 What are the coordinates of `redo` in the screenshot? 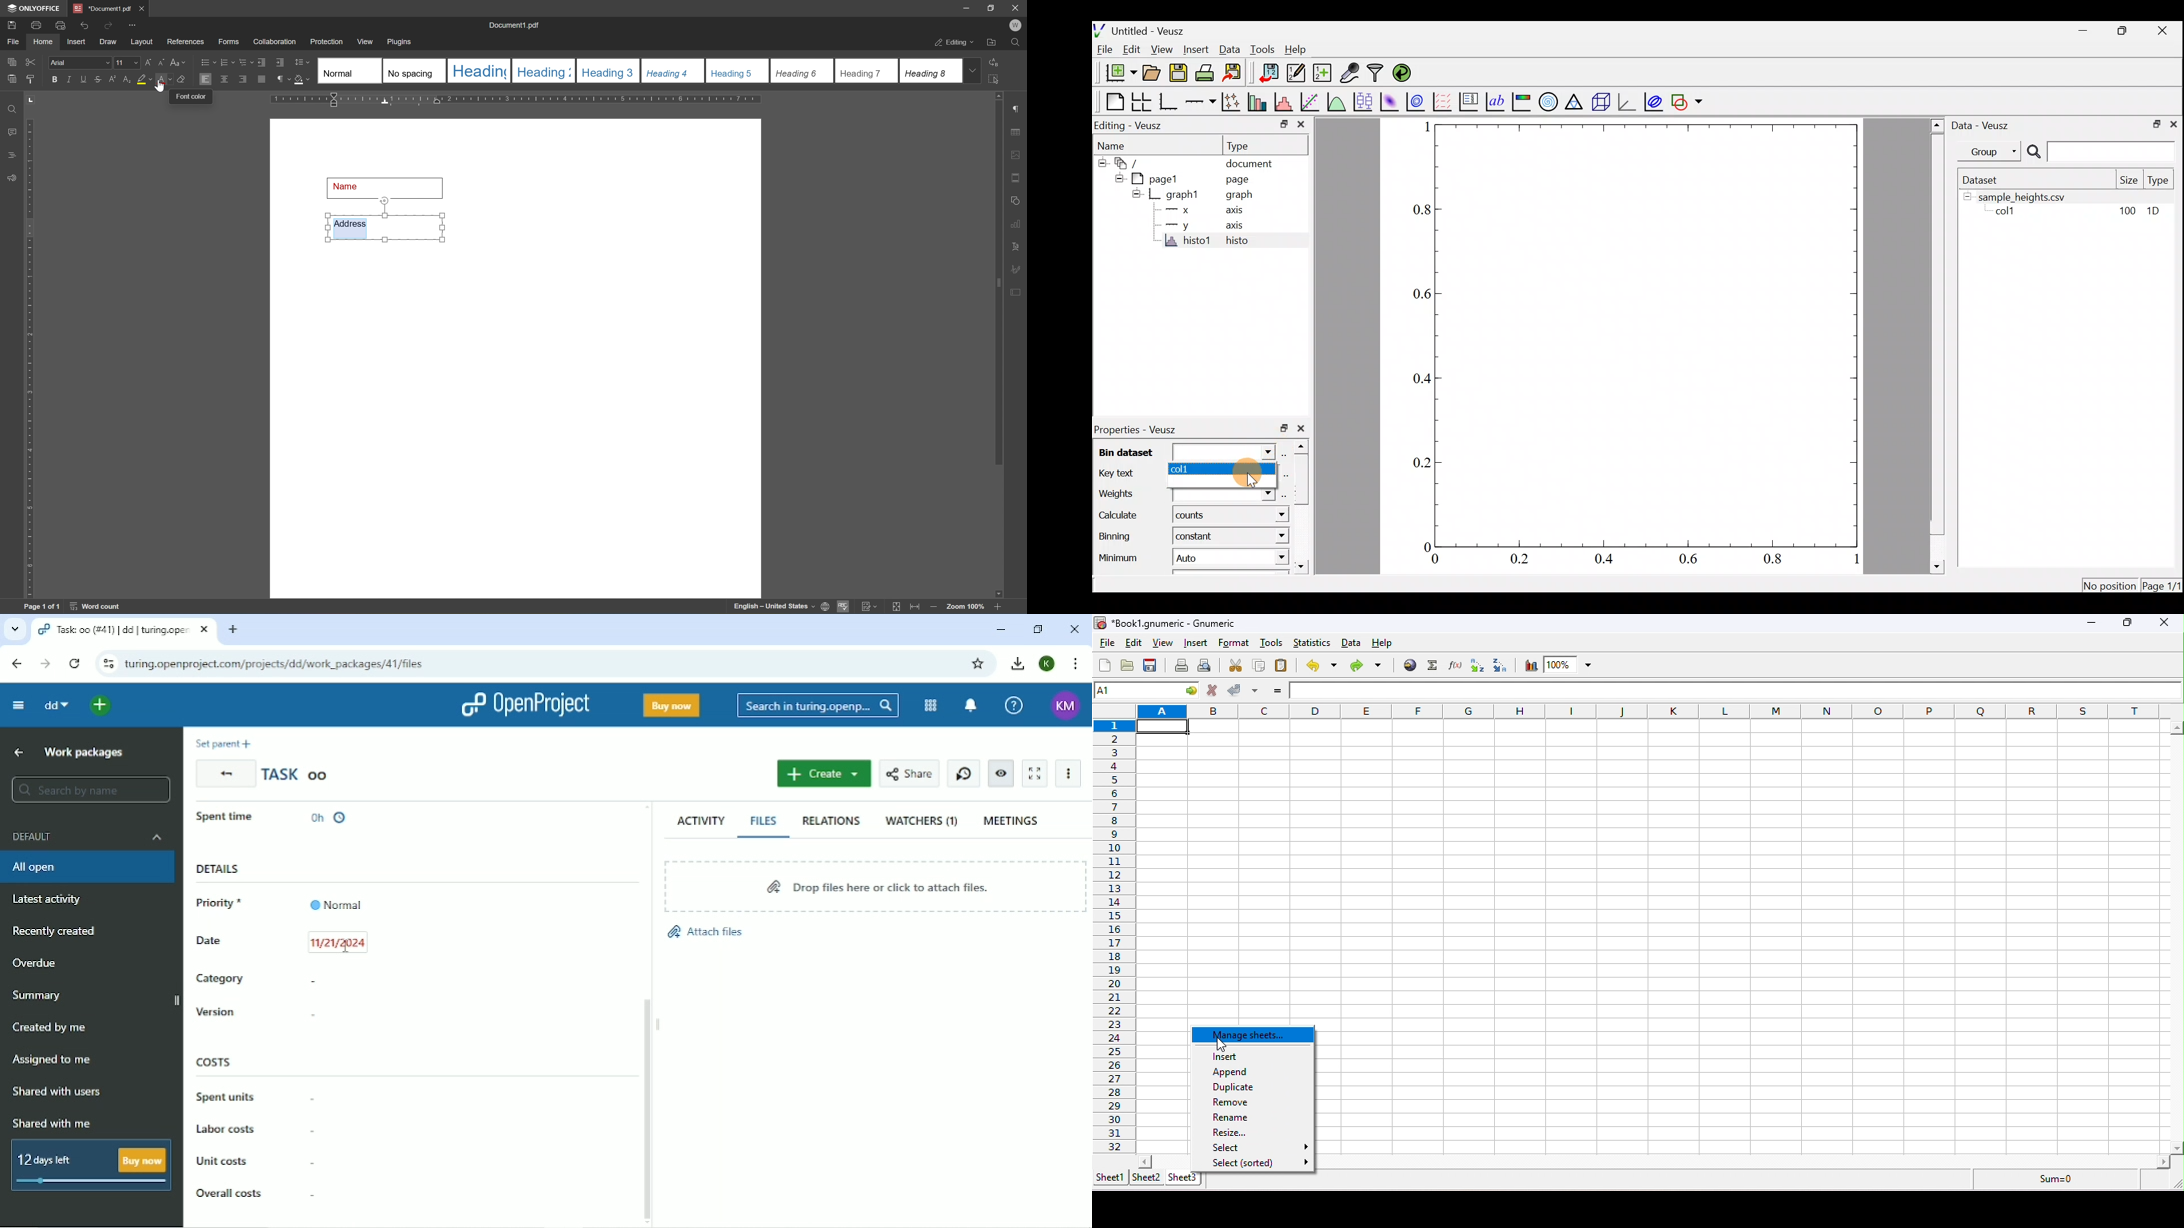 It's located at (1365, 663).